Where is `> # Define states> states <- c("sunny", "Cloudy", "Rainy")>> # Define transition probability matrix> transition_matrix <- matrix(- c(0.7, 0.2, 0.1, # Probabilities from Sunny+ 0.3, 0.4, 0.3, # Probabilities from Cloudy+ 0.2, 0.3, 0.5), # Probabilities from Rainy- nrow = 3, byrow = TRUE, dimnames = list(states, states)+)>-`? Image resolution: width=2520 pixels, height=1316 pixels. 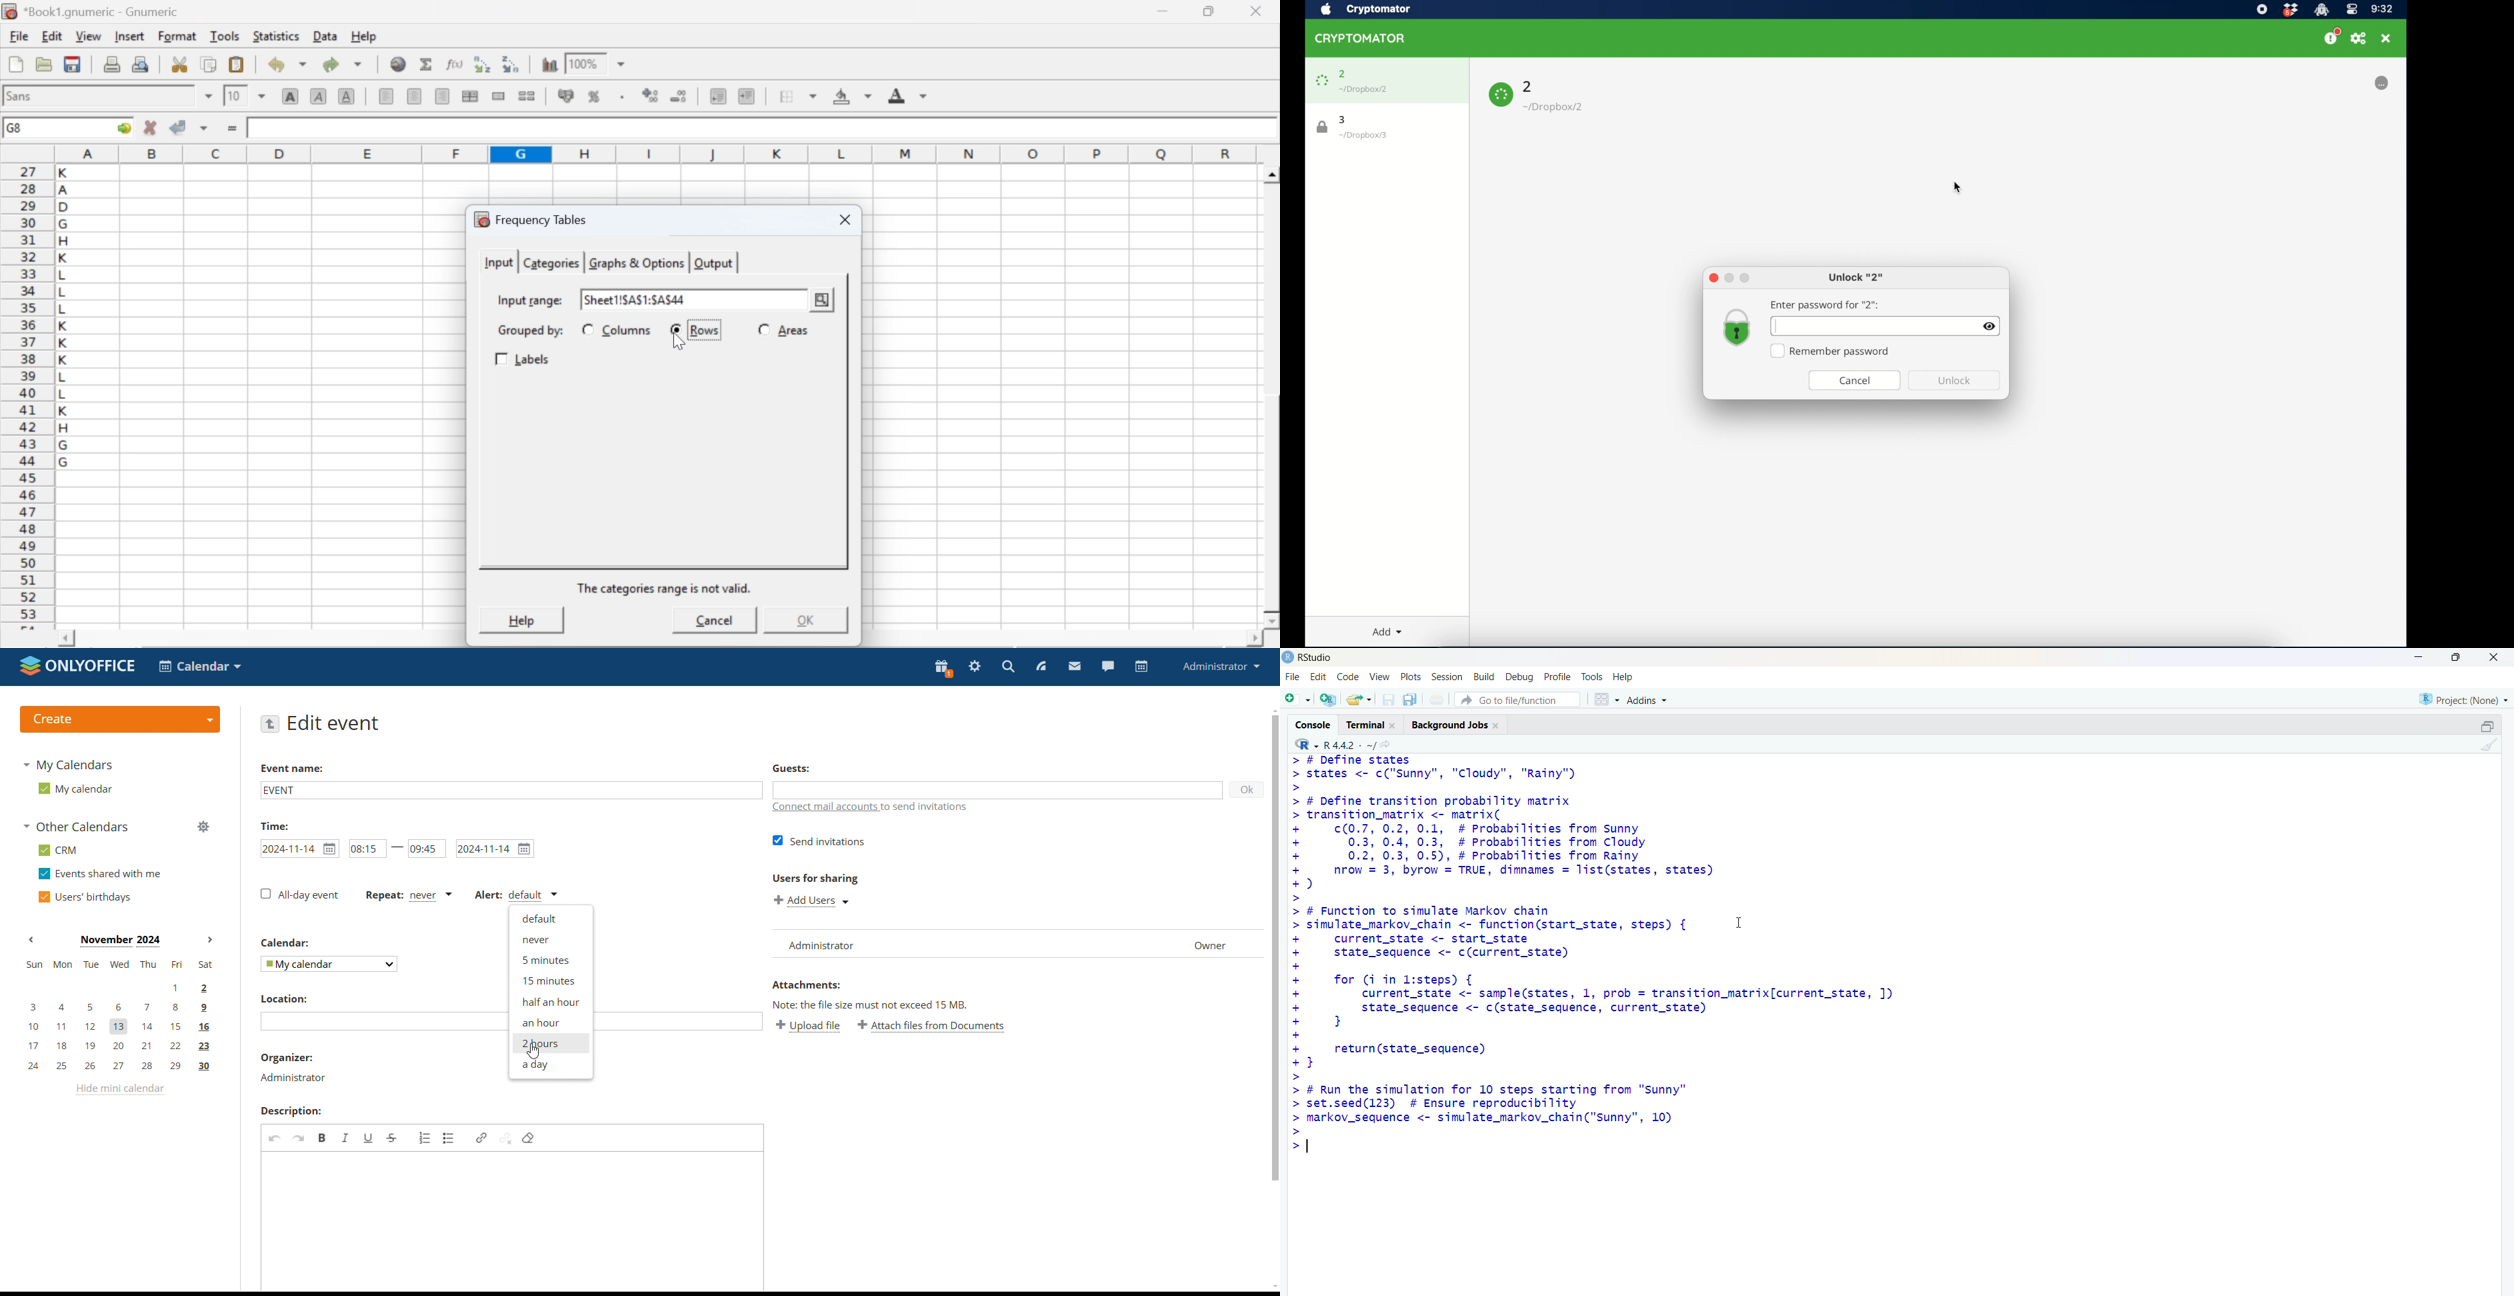 > # Define states> states <- c("sunny", "Cloudy", "Rainy")>> # Define transition probability matrix> transition_matrix <- matrix(- c(0.7, 0.2, 0.1, # Probabilities from Sunny+ 0.3, 0.4, 0.3, # Probabilities from Cloudy+ 0.2, 0.3, 0.5), # Probabilities from Rainy- nrow = 3, byrow = TRUE, dimnames = list(states, states)+)>- is located at coordinates (1511, 828).